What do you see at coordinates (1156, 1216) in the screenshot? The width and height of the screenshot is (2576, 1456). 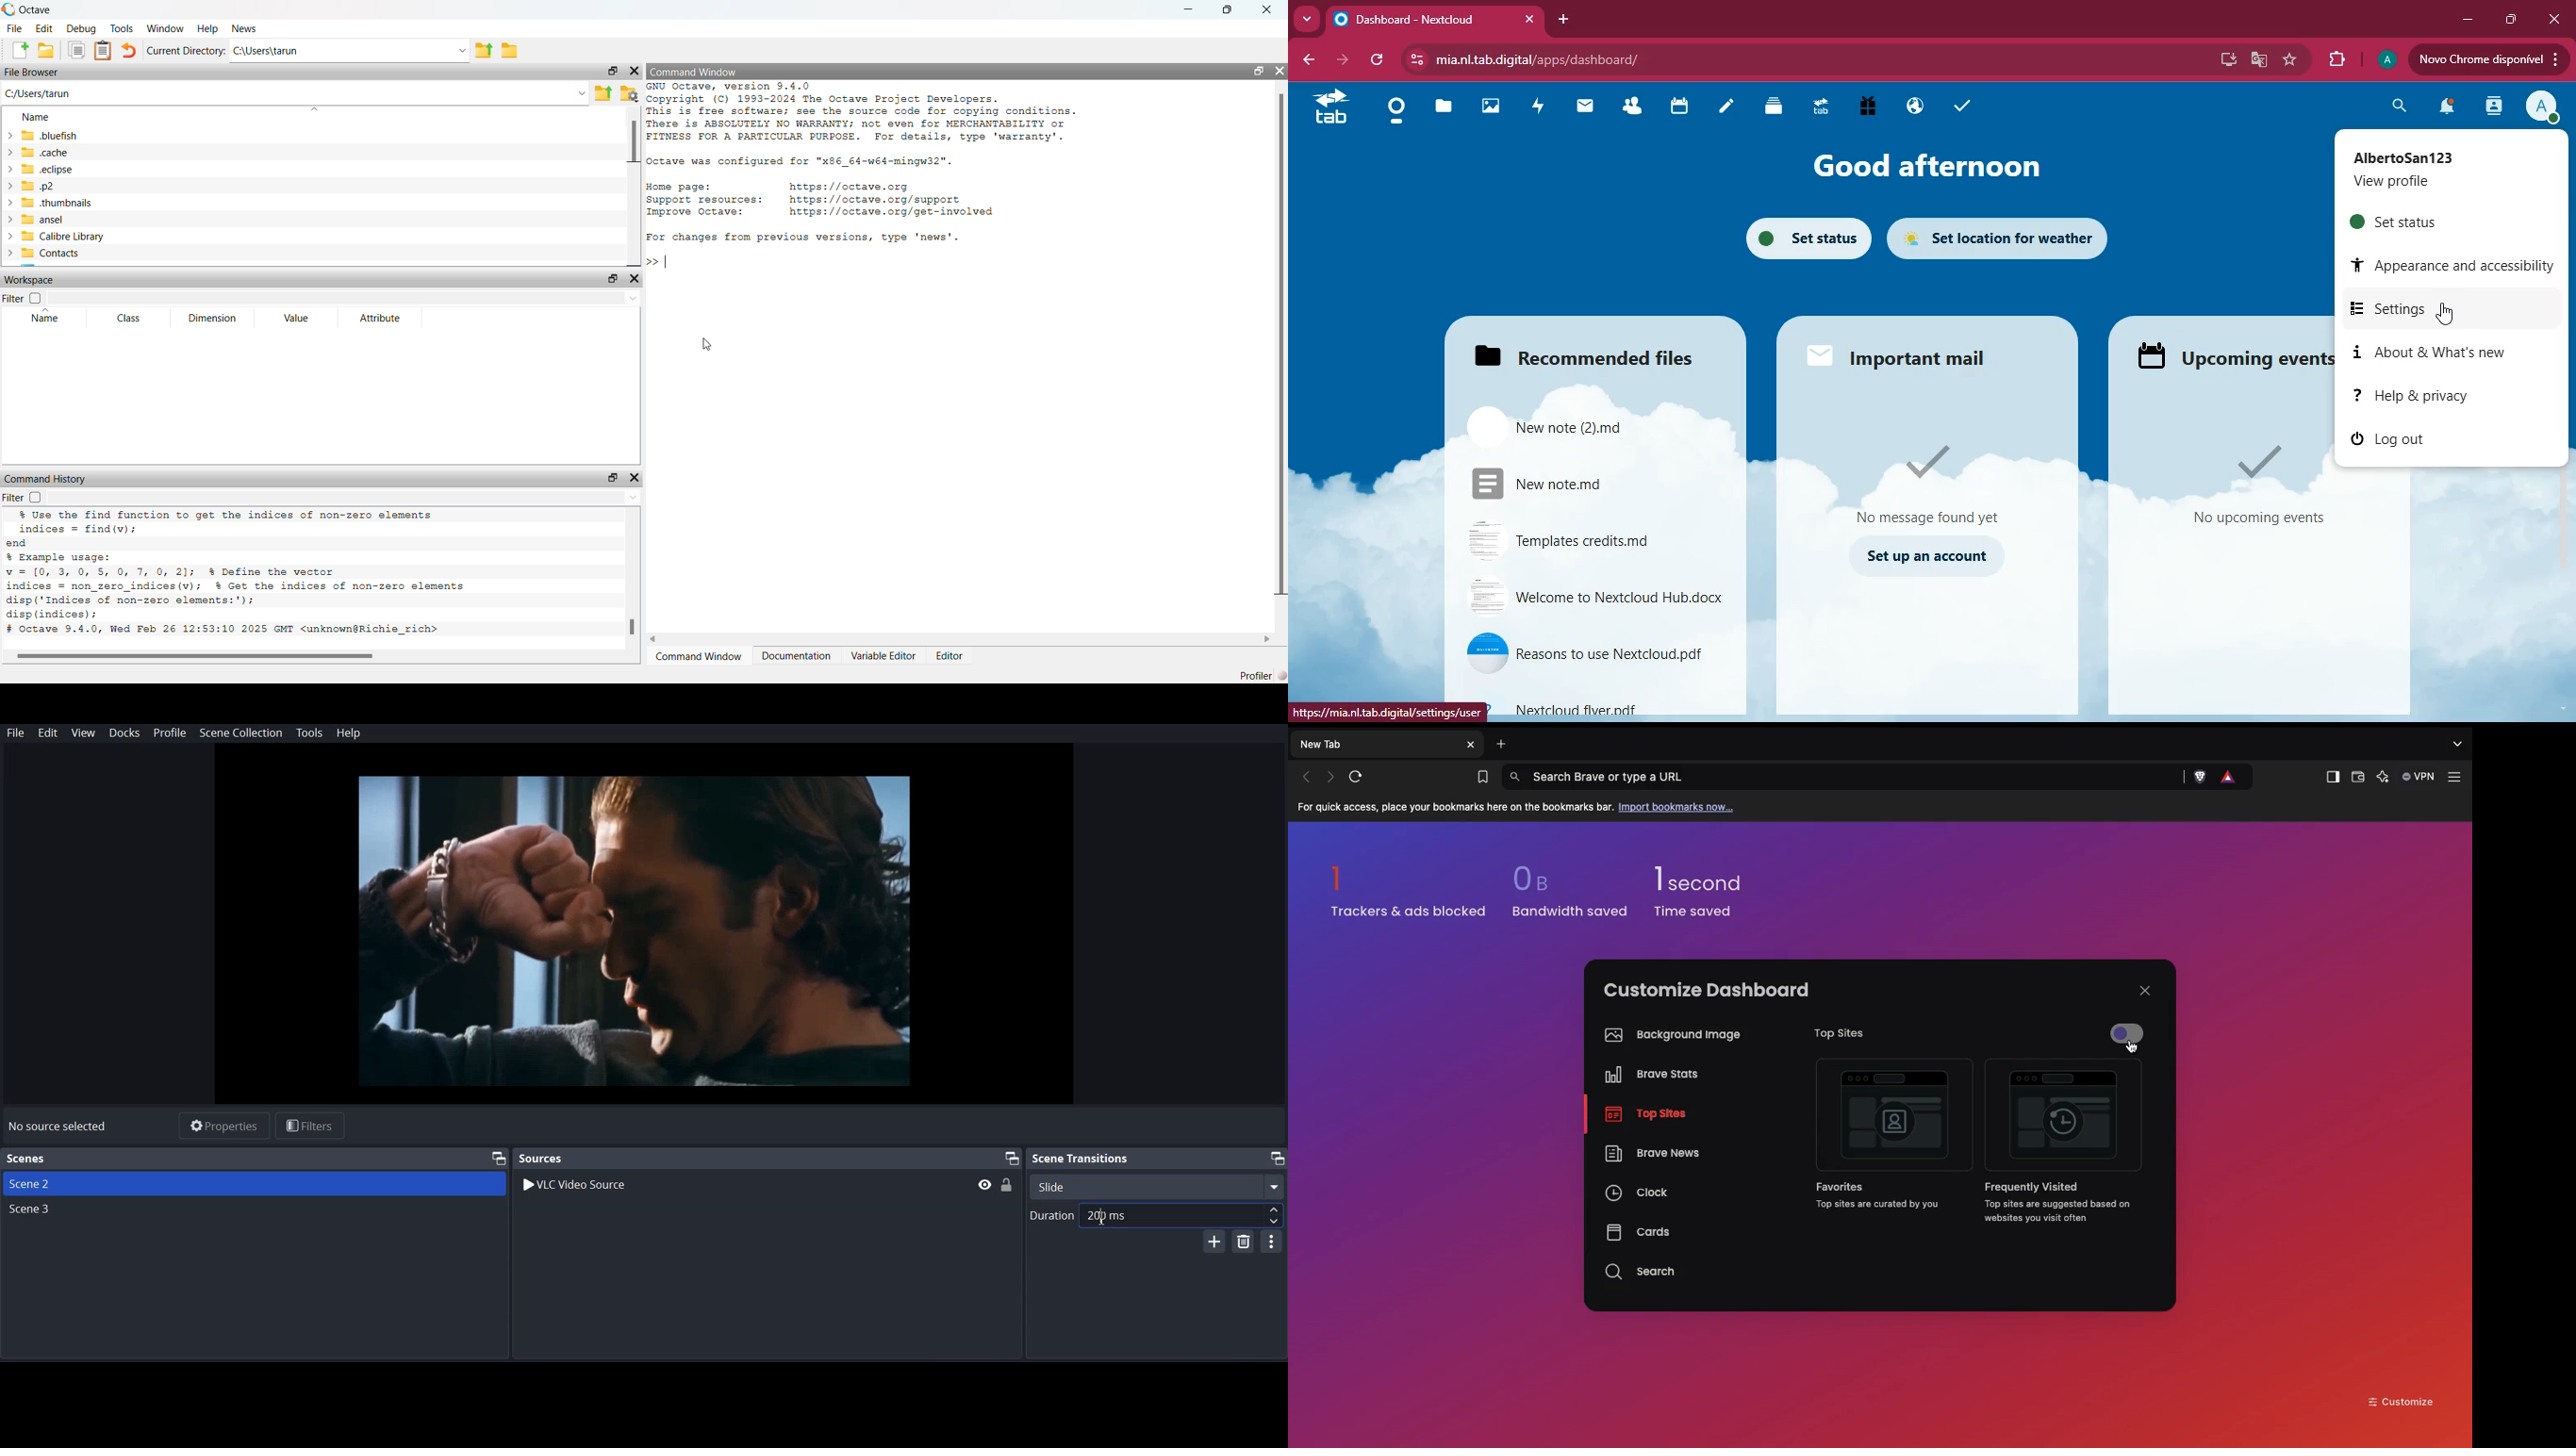 I see `Duration` at bounding box center [1156, 1216].